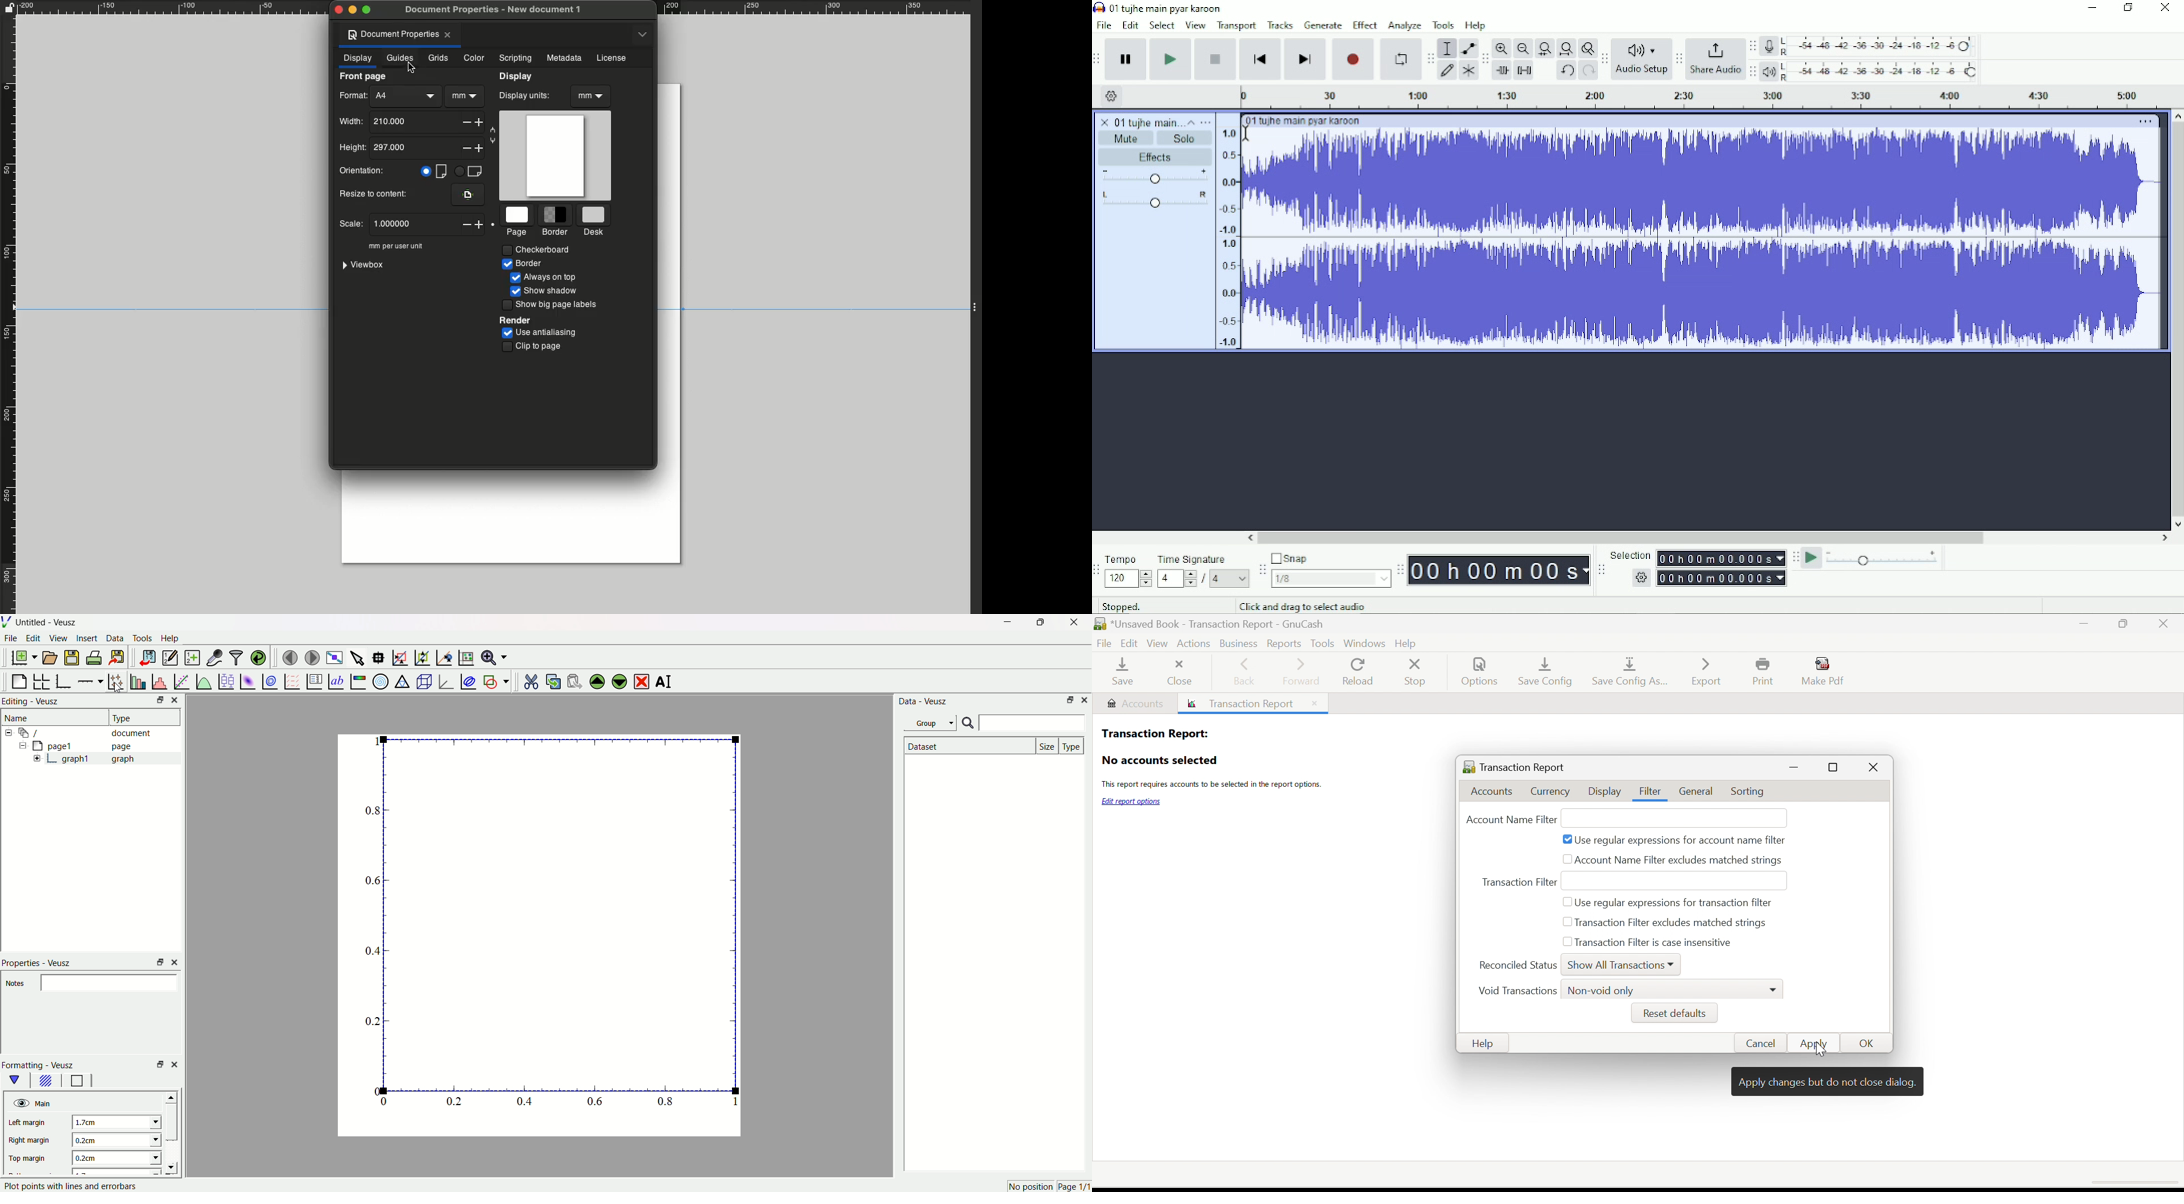 The width and height of the screenshot is (2184, 1204). I want to click on Pan, so click(1155, 200).